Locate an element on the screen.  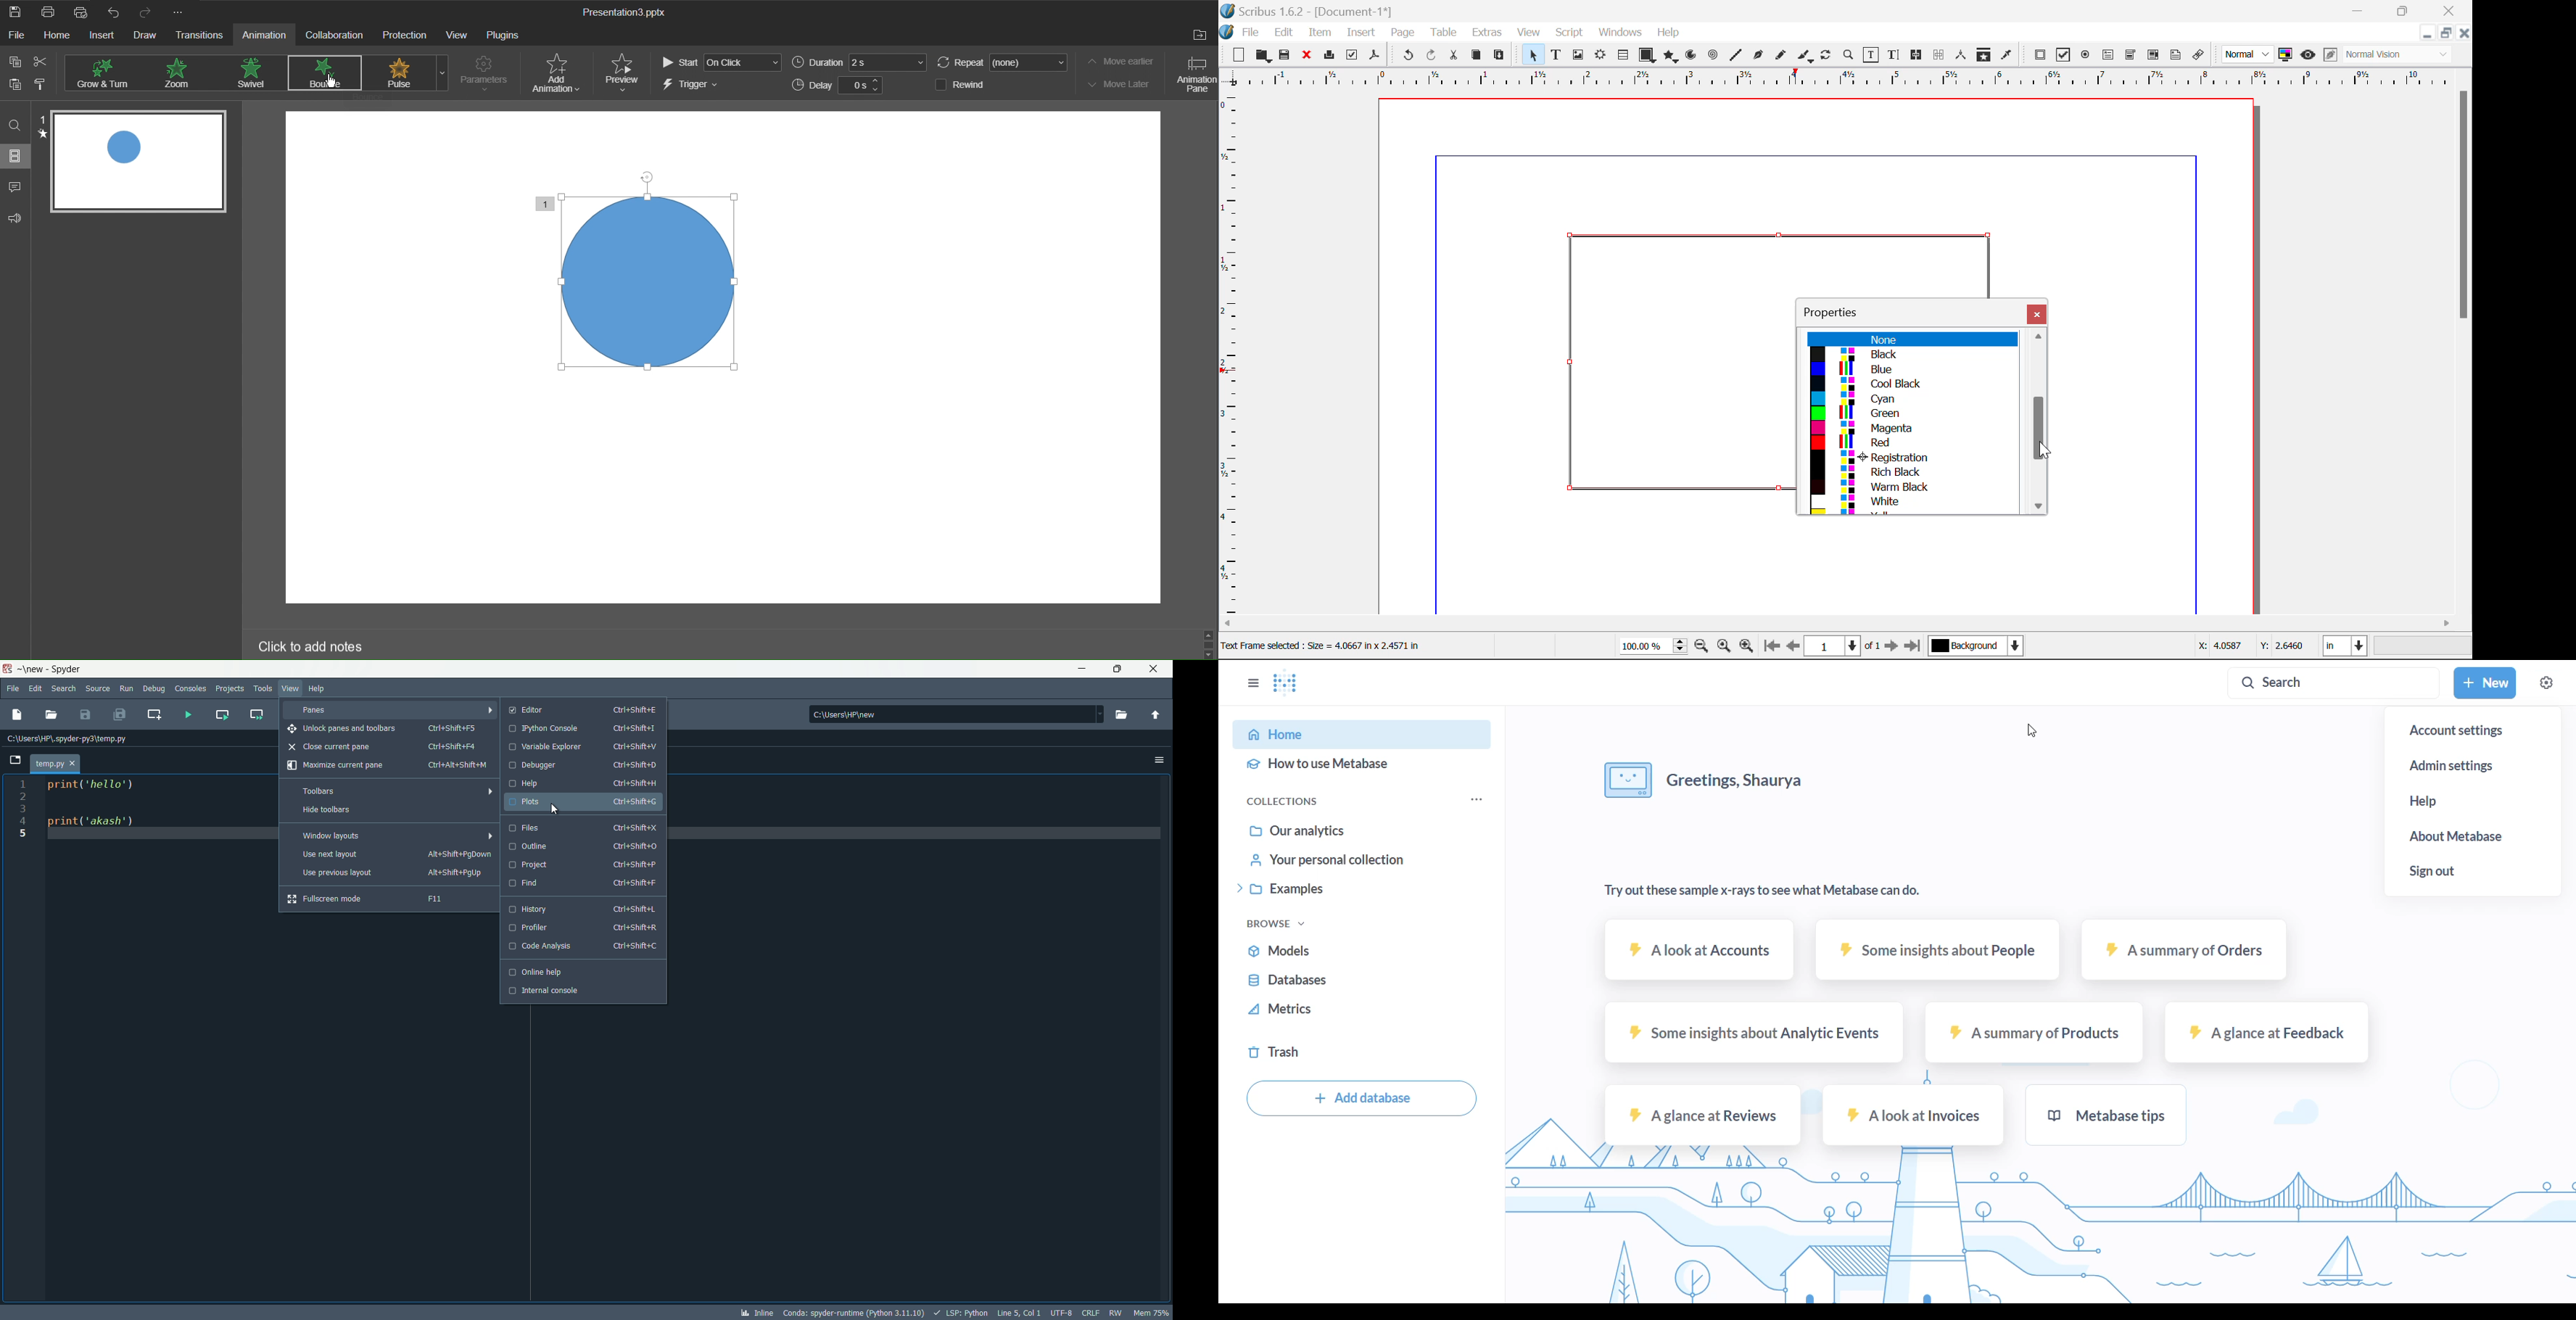
Print is located at coordinates (48, 12).